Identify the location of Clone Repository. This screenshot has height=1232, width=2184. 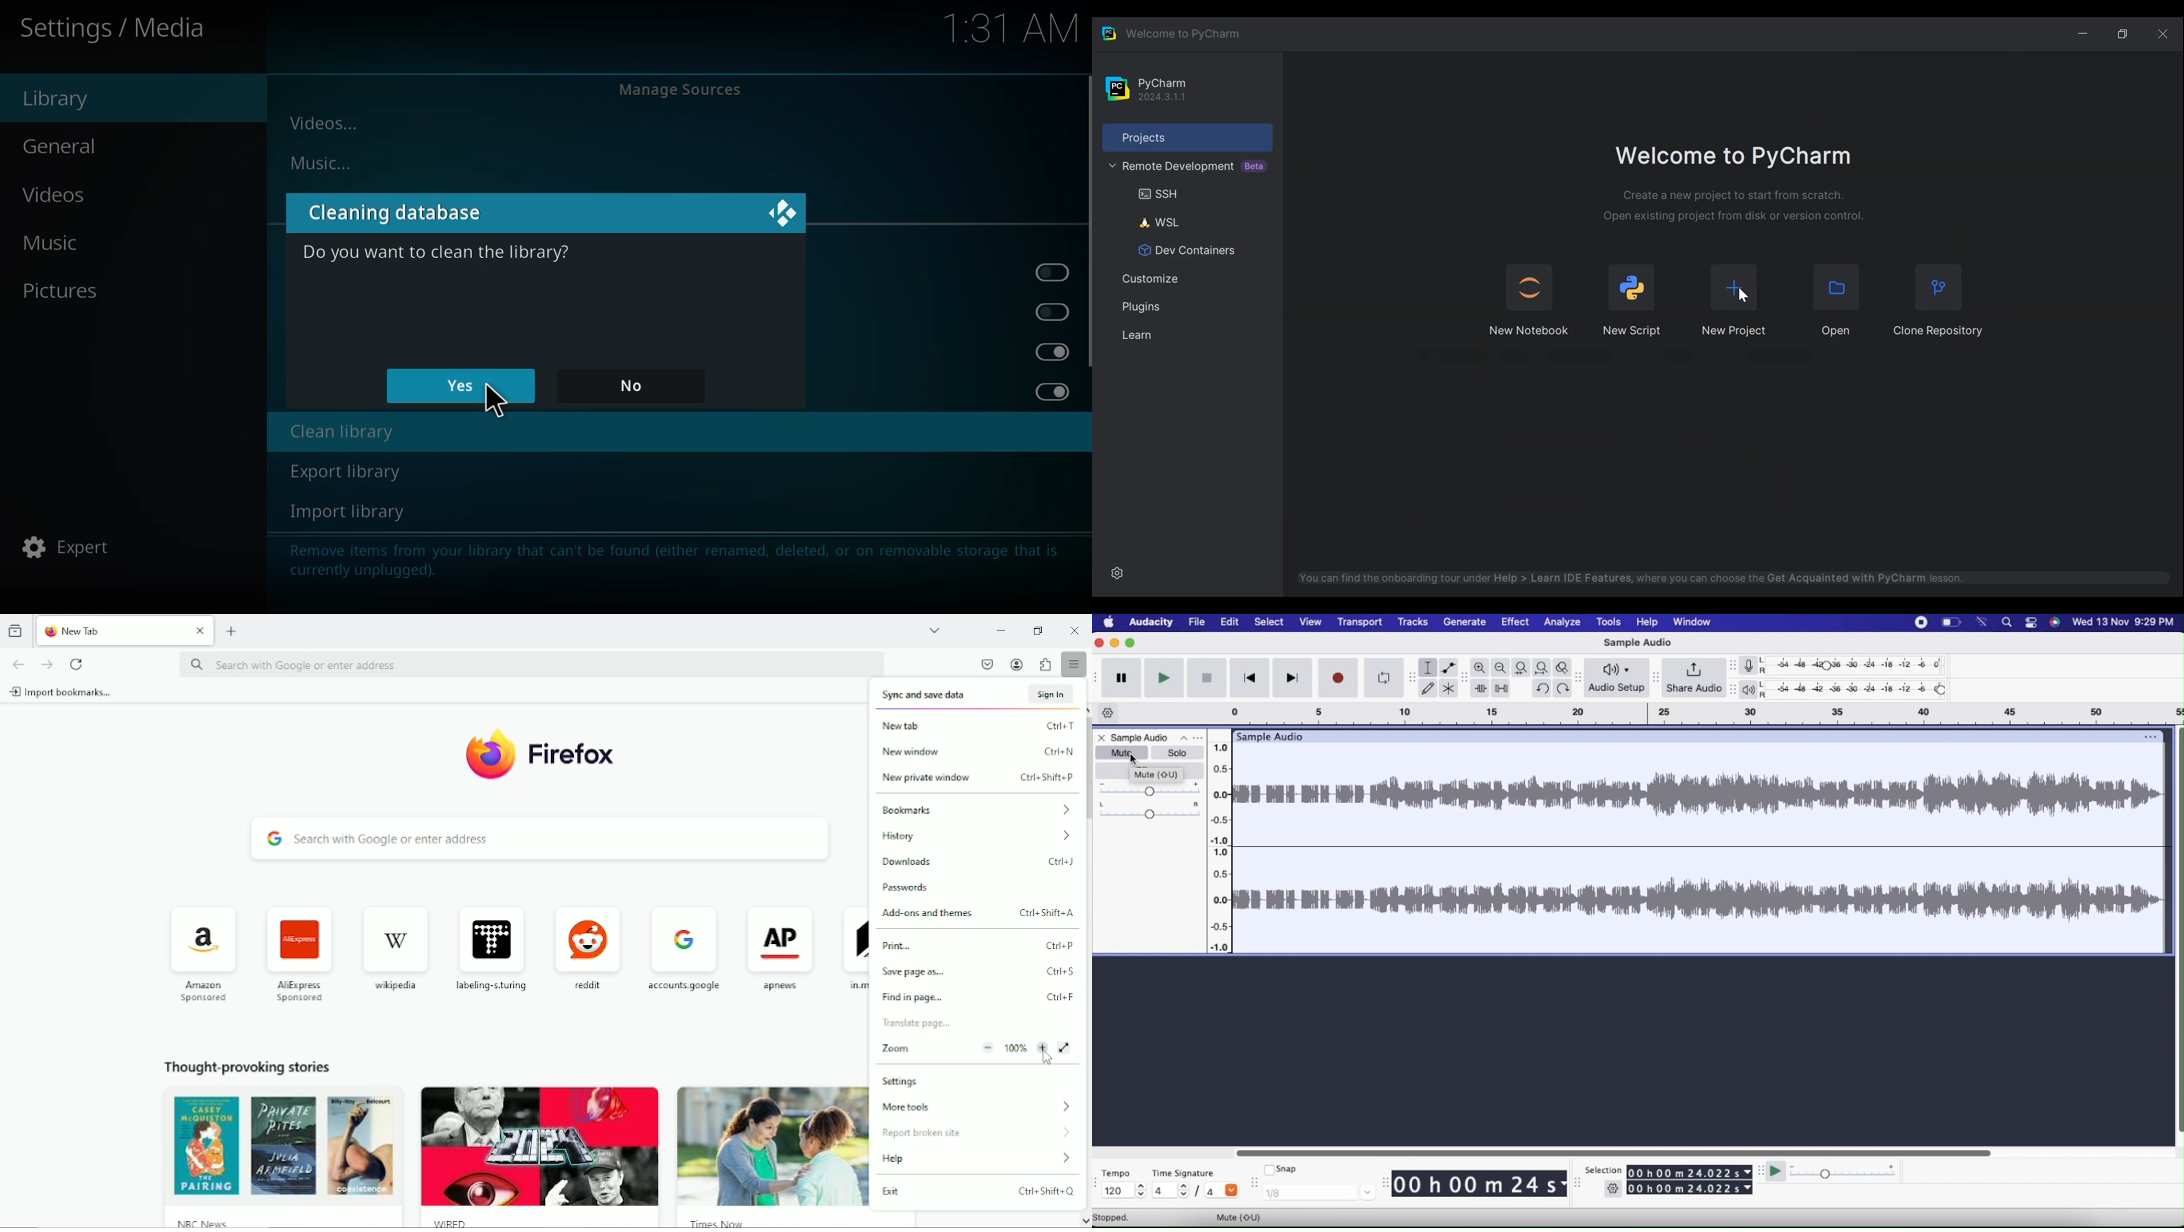
(1939, 289).